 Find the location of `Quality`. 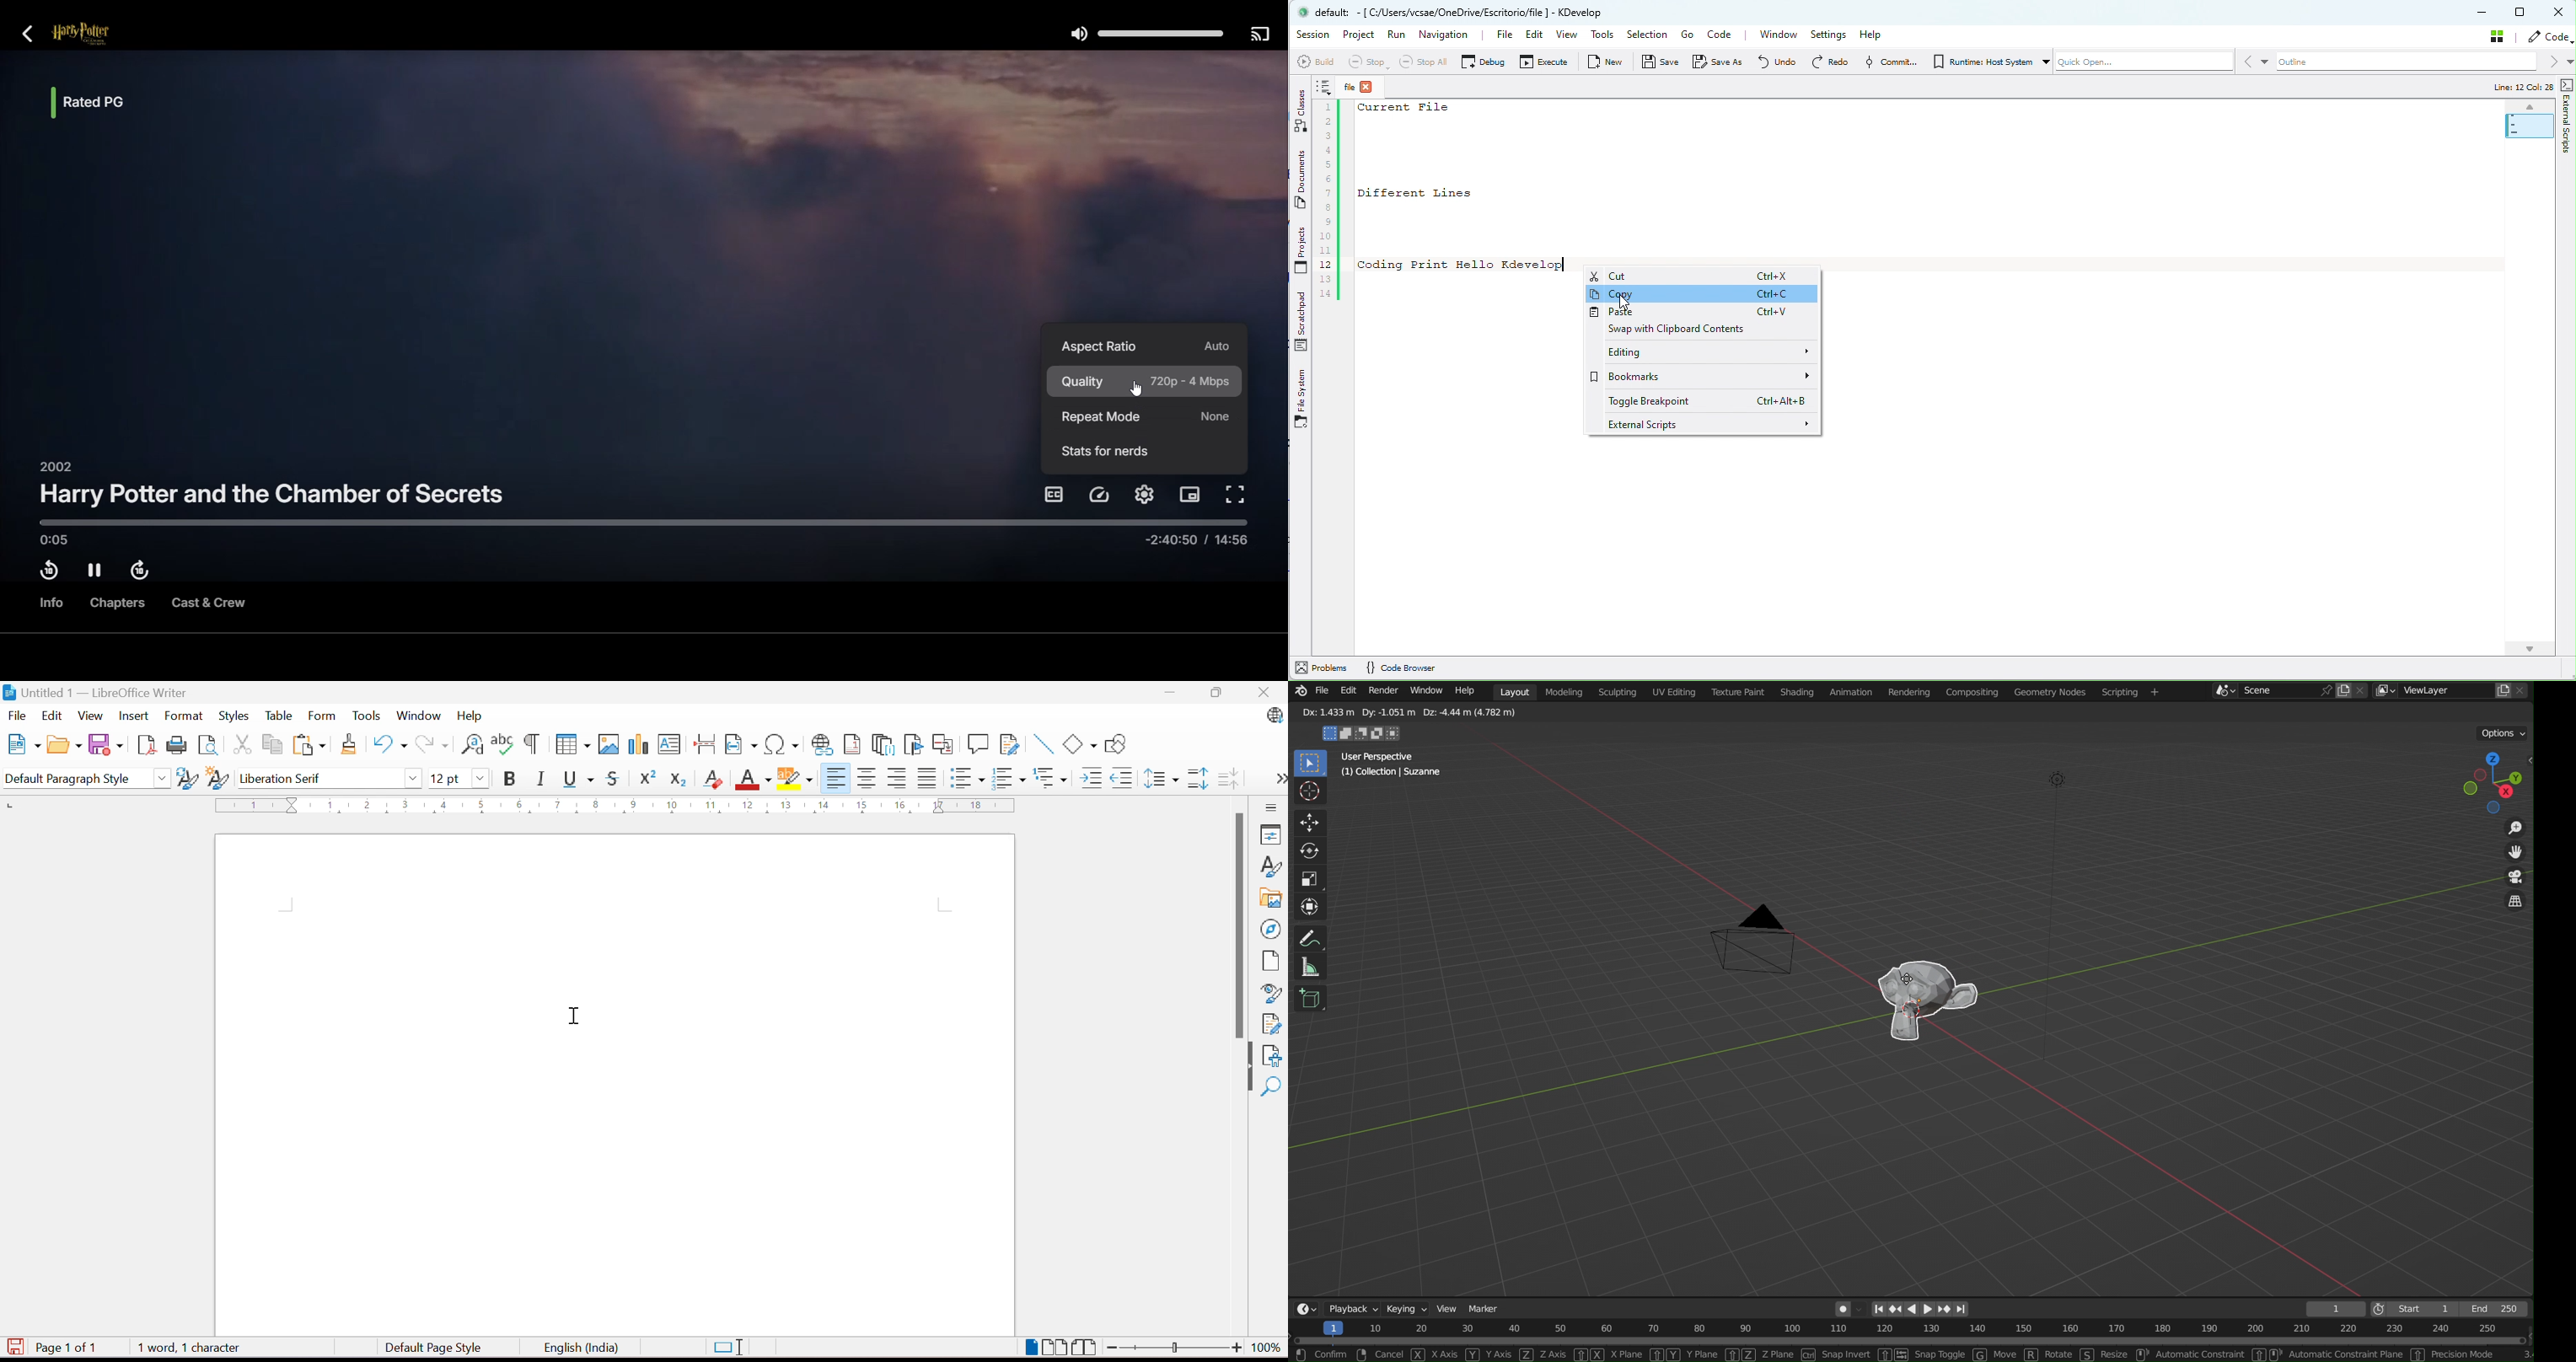

Quality is located at coordinates (1145, 382).